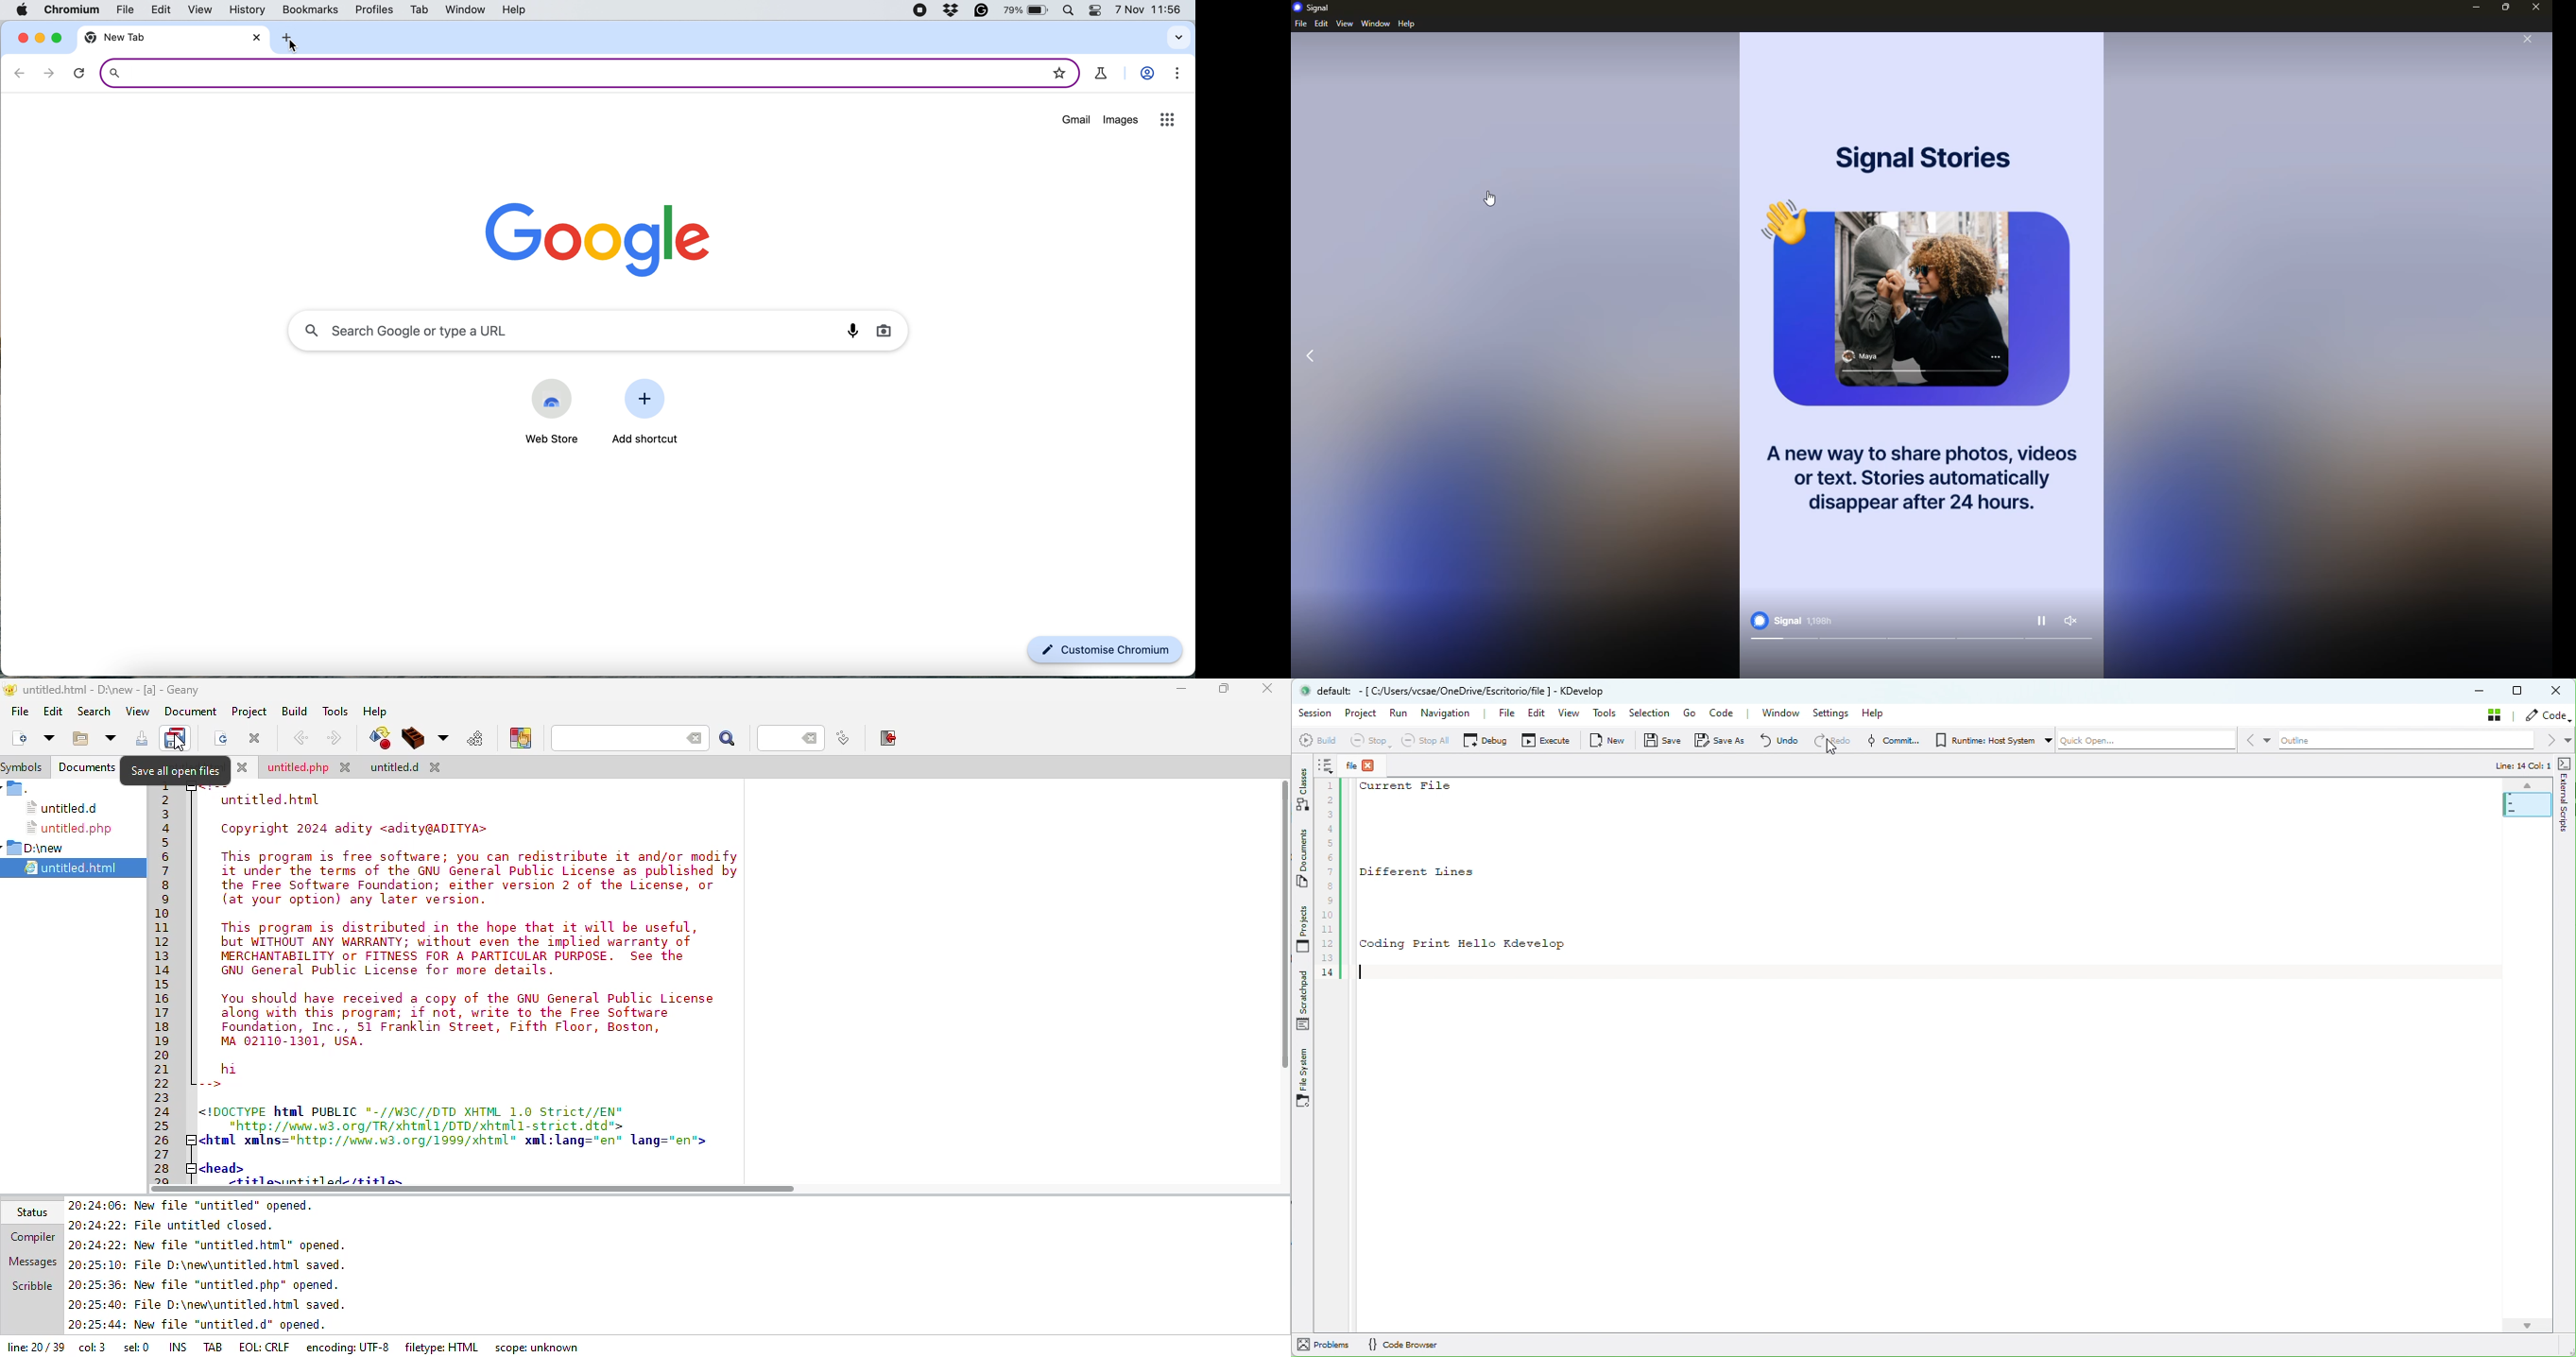 The image size is (2576, 1372). I want to click on compiler, so click(36, 1237).